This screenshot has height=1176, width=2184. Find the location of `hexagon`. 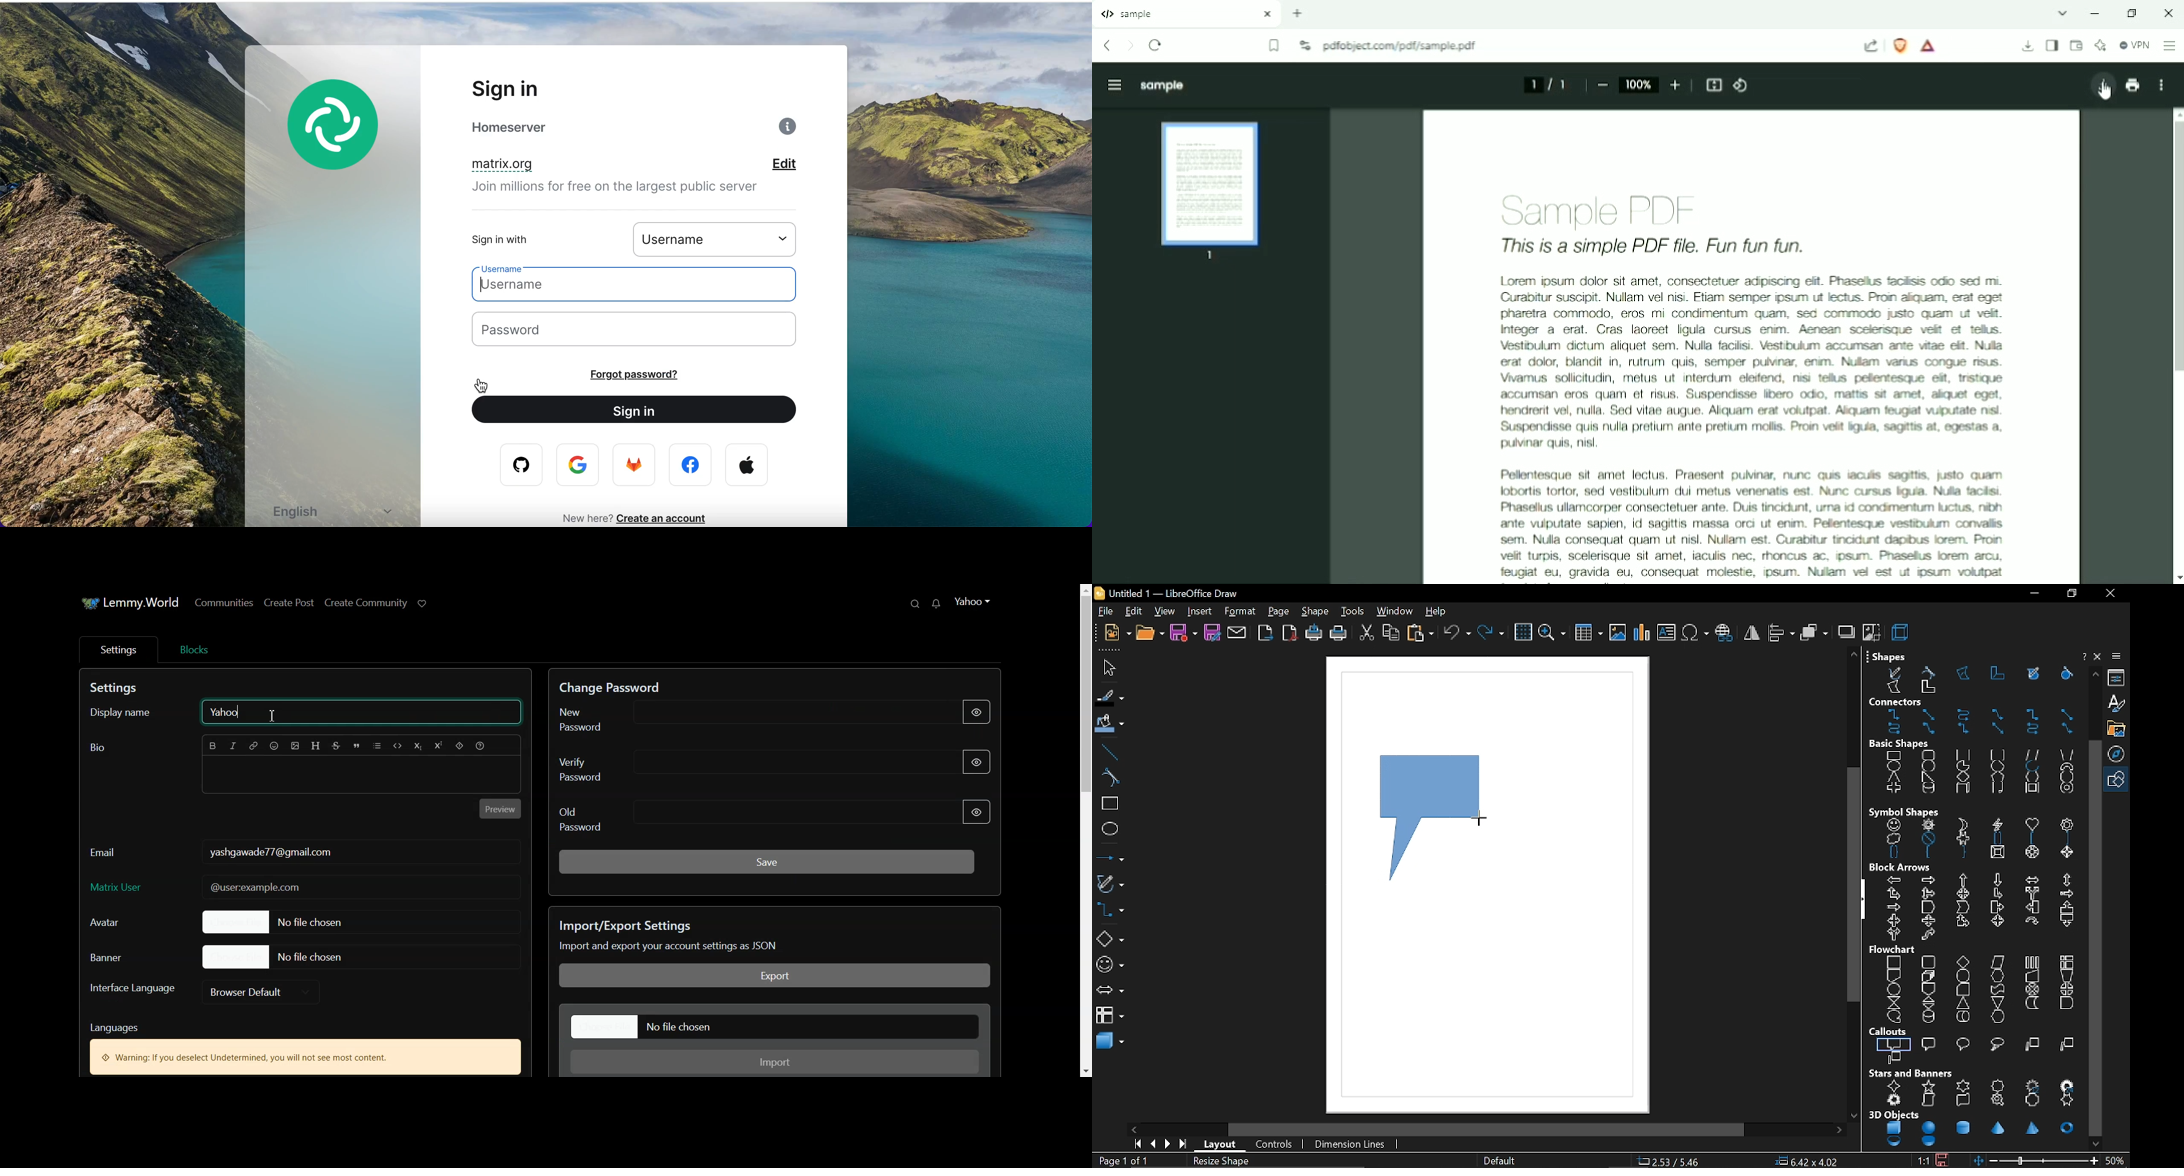

hexagon is located at coordinates (2031, 777).